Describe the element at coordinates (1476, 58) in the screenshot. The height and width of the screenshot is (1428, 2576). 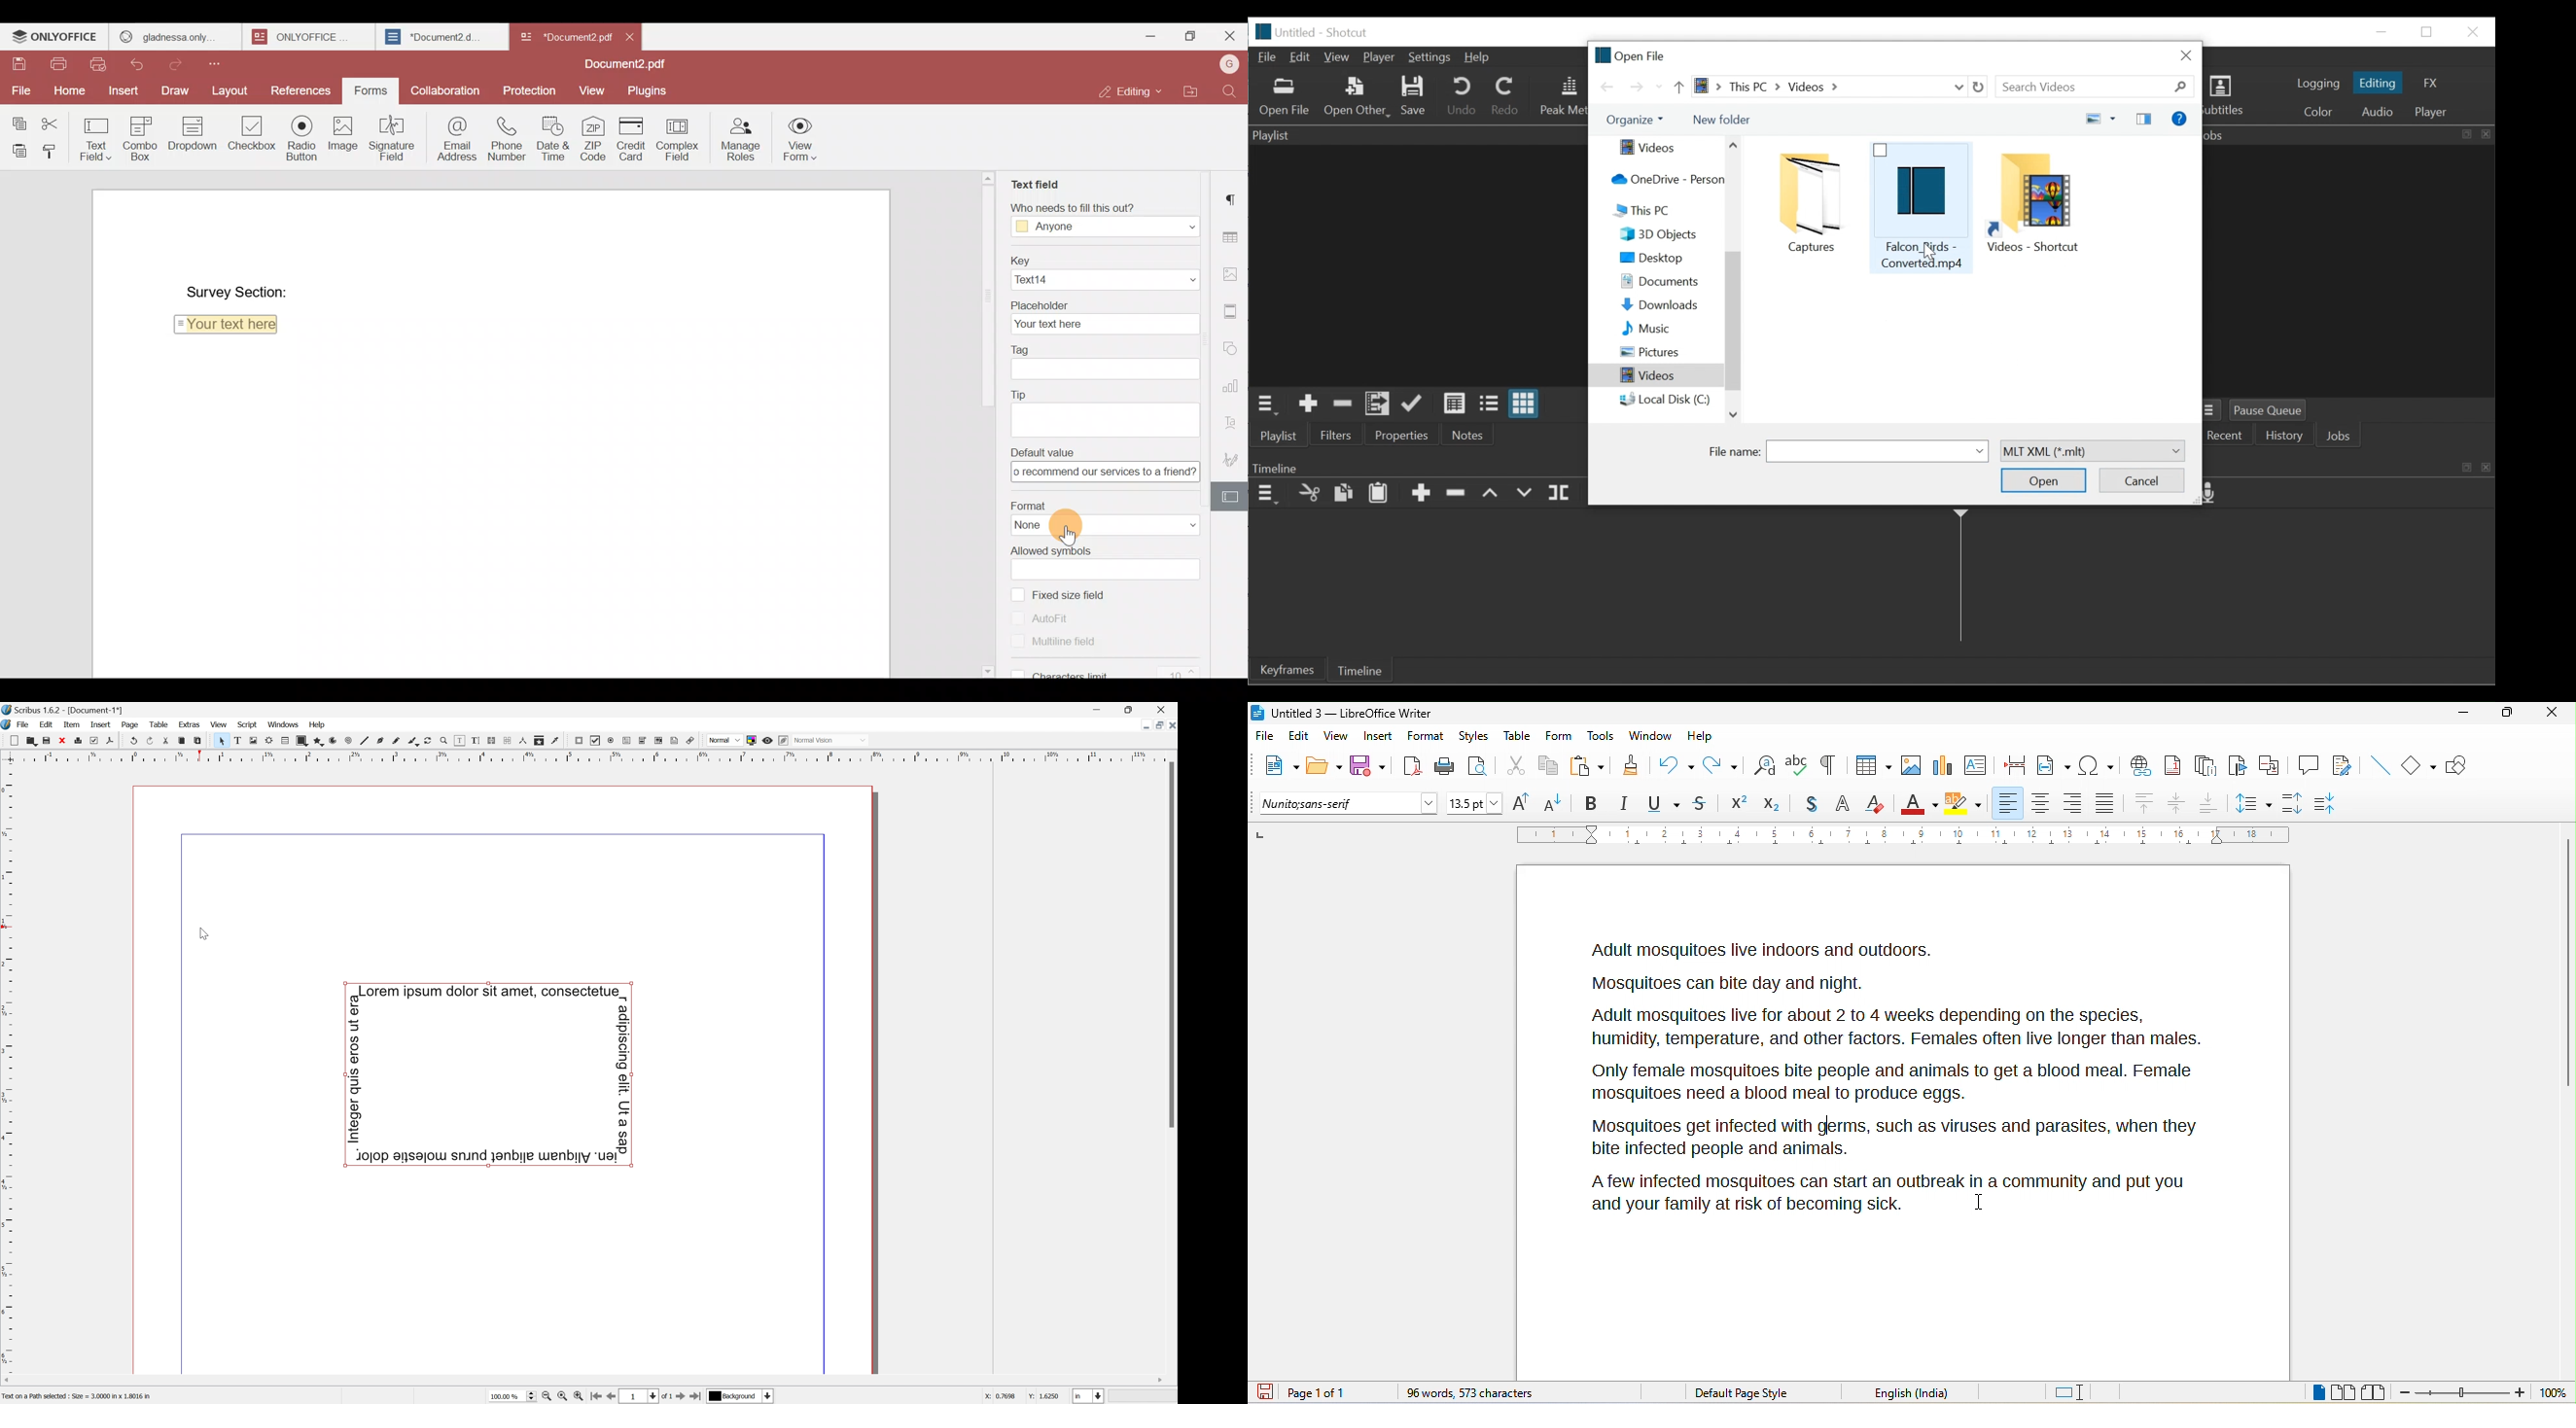
I see `Help` at that location.